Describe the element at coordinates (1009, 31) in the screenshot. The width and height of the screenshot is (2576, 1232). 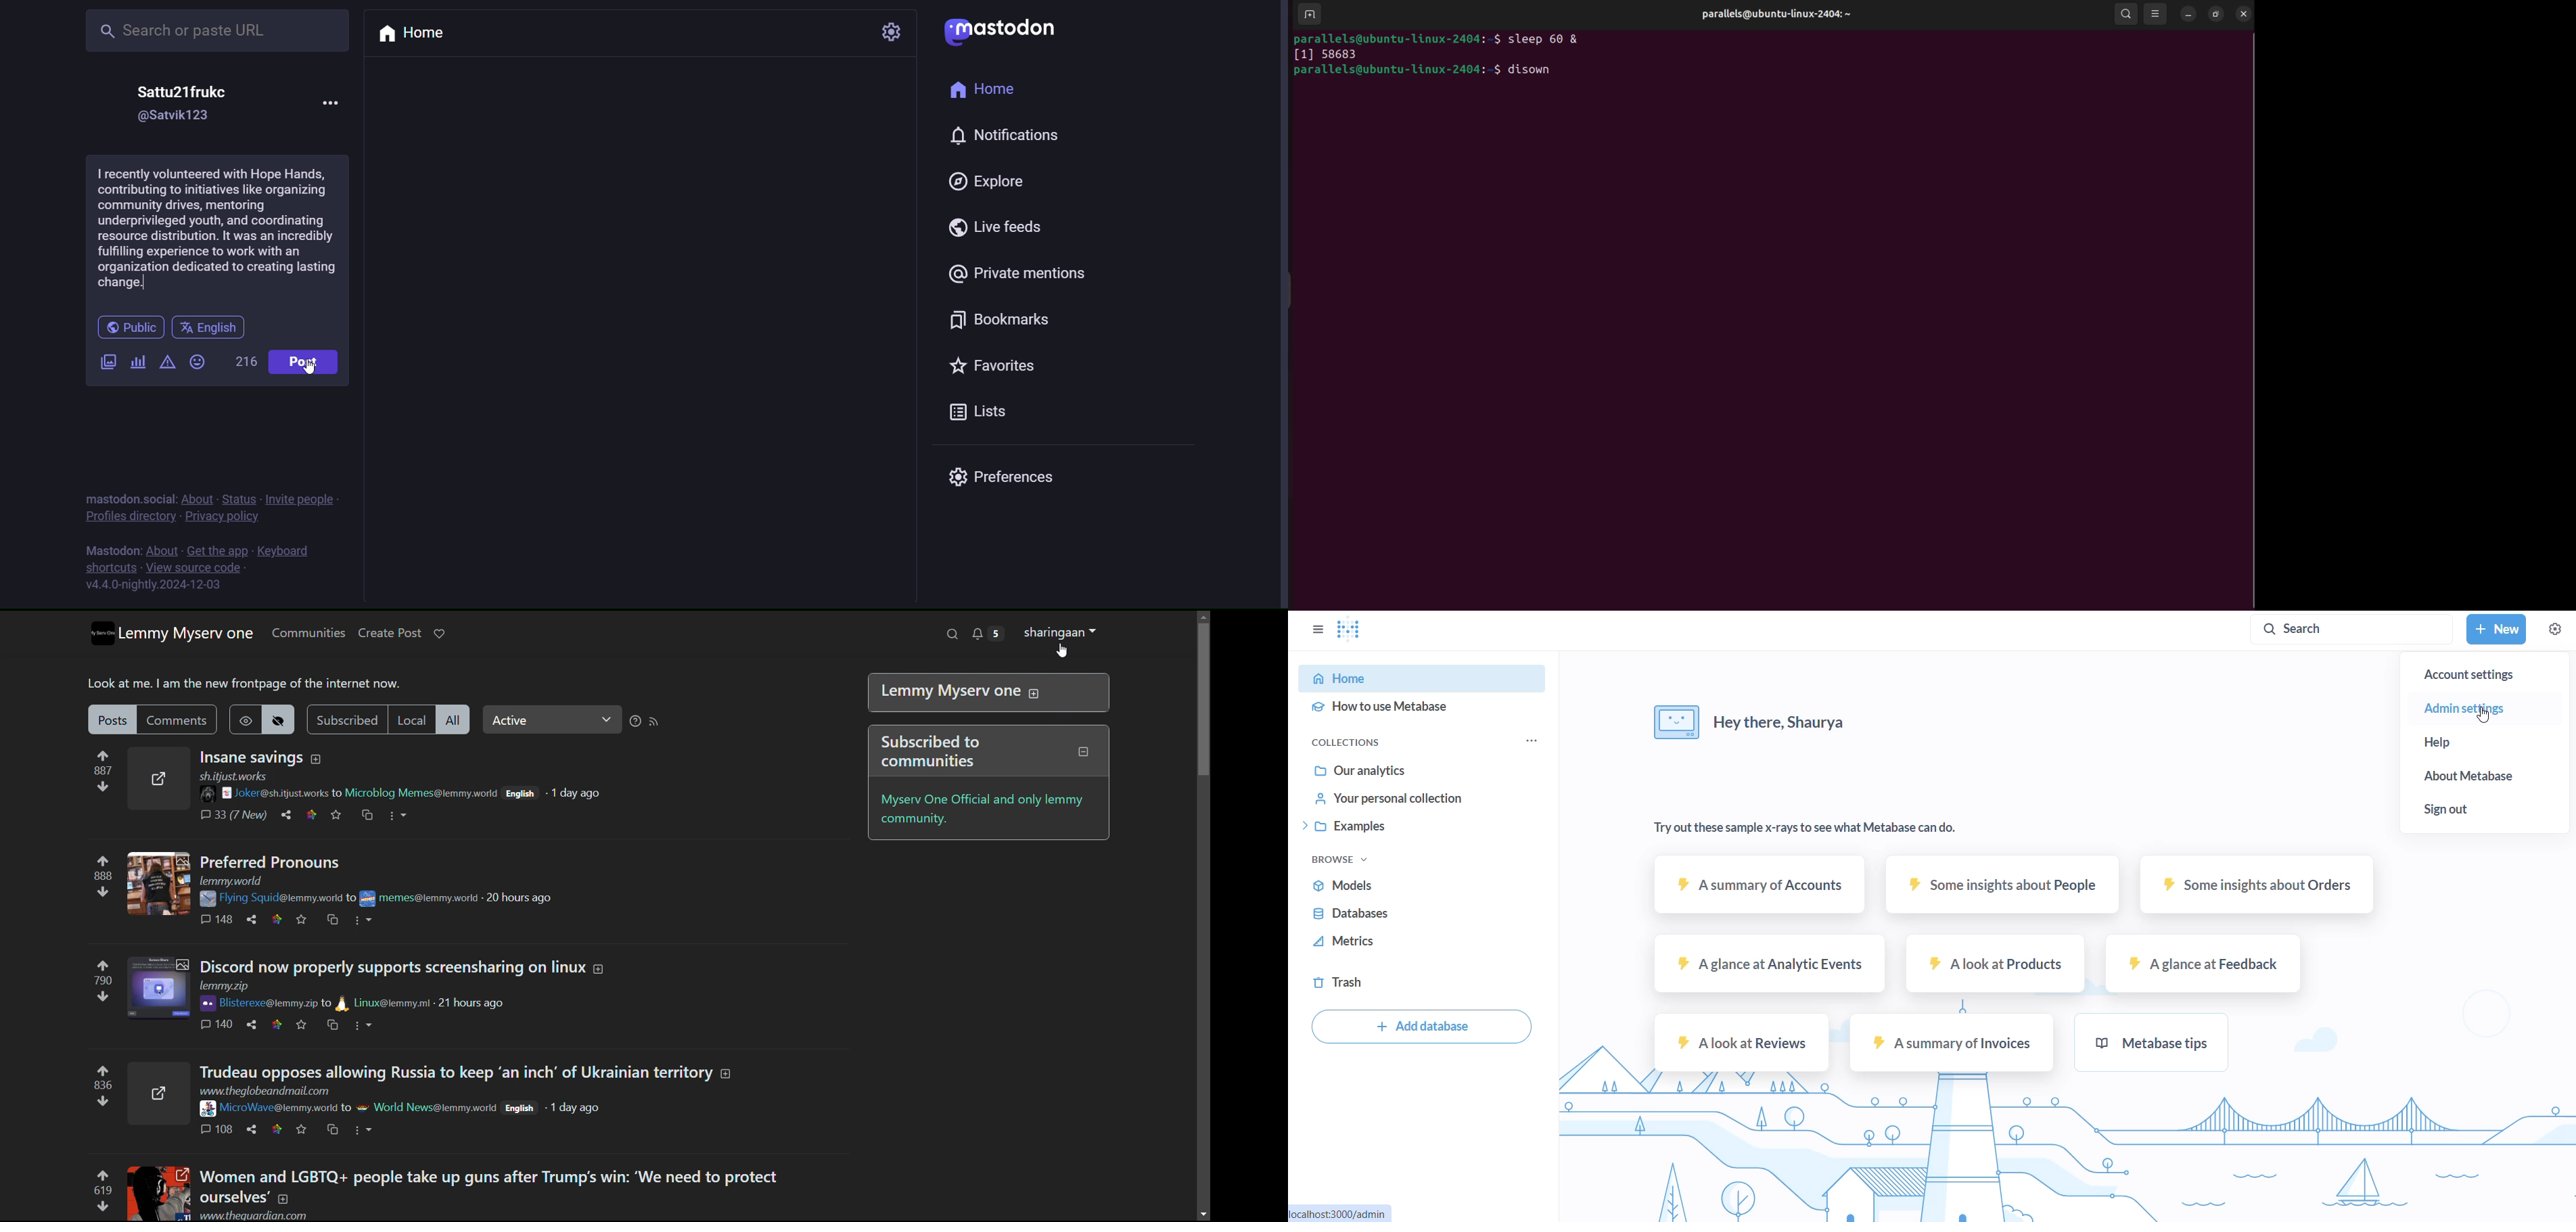
I see `mastodon` at that location.